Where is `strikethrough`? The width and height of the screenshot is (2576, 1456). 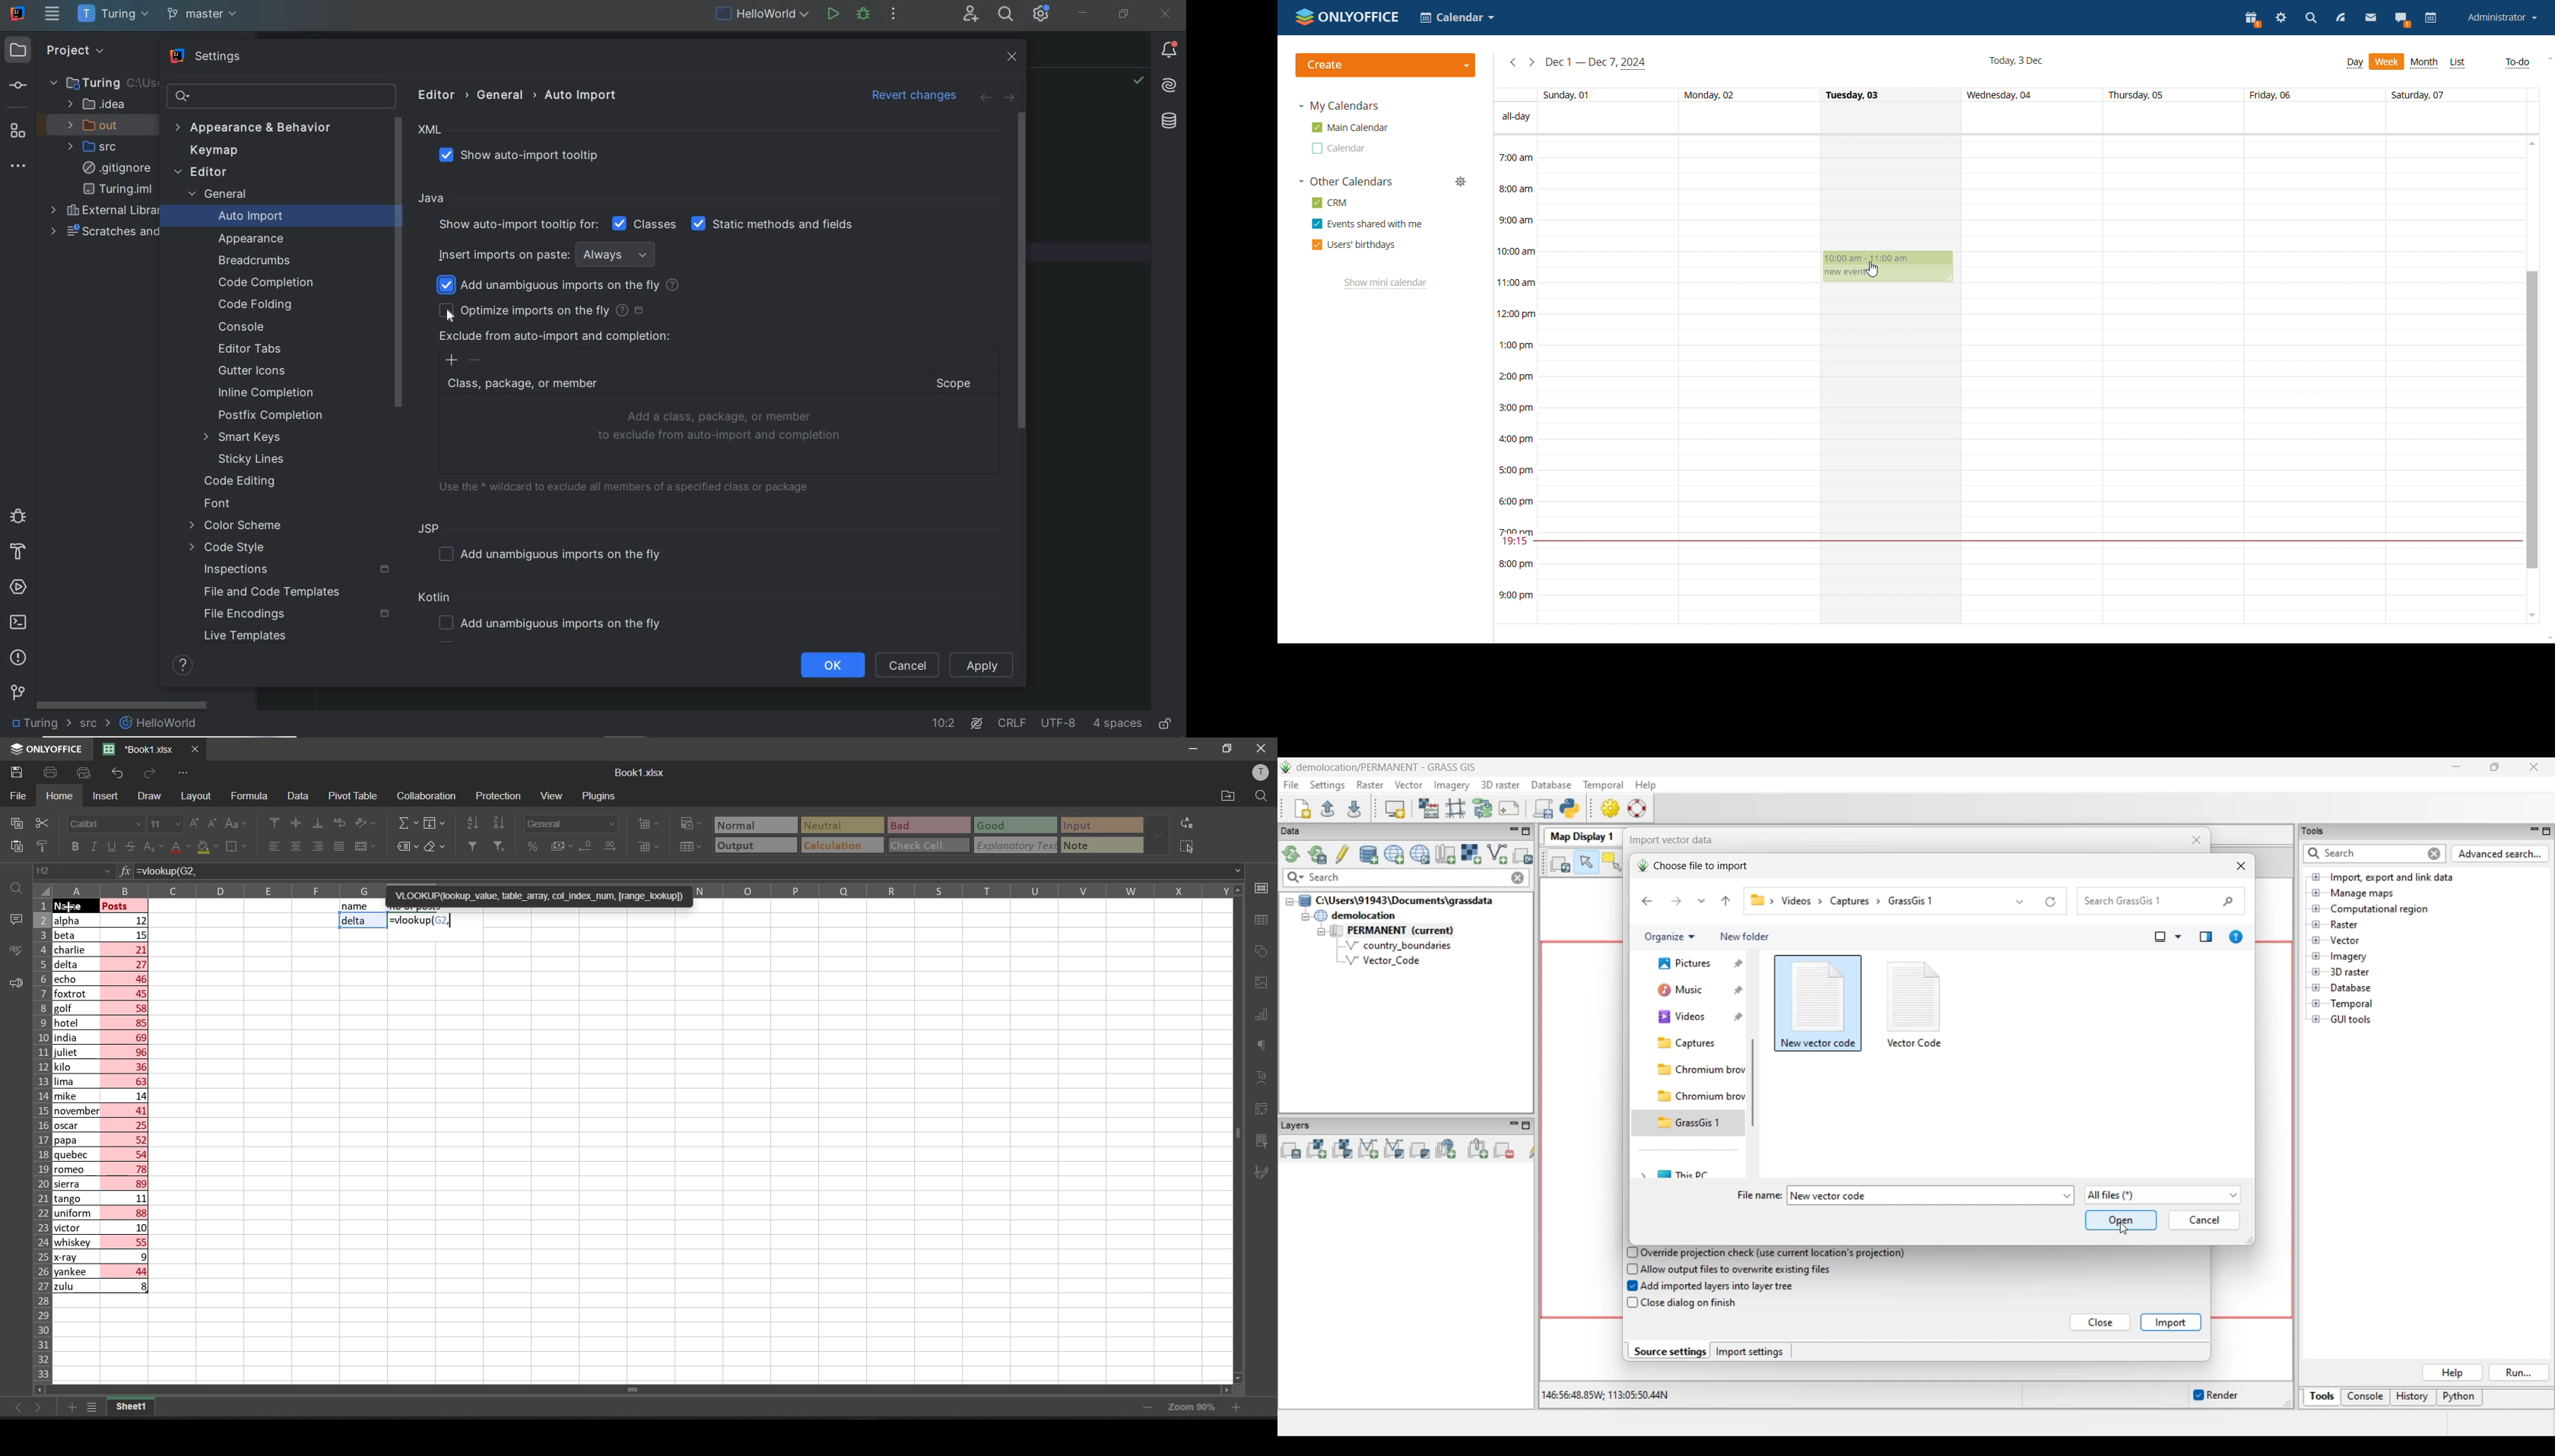
strikethrough is located at coordinates (130, 848).